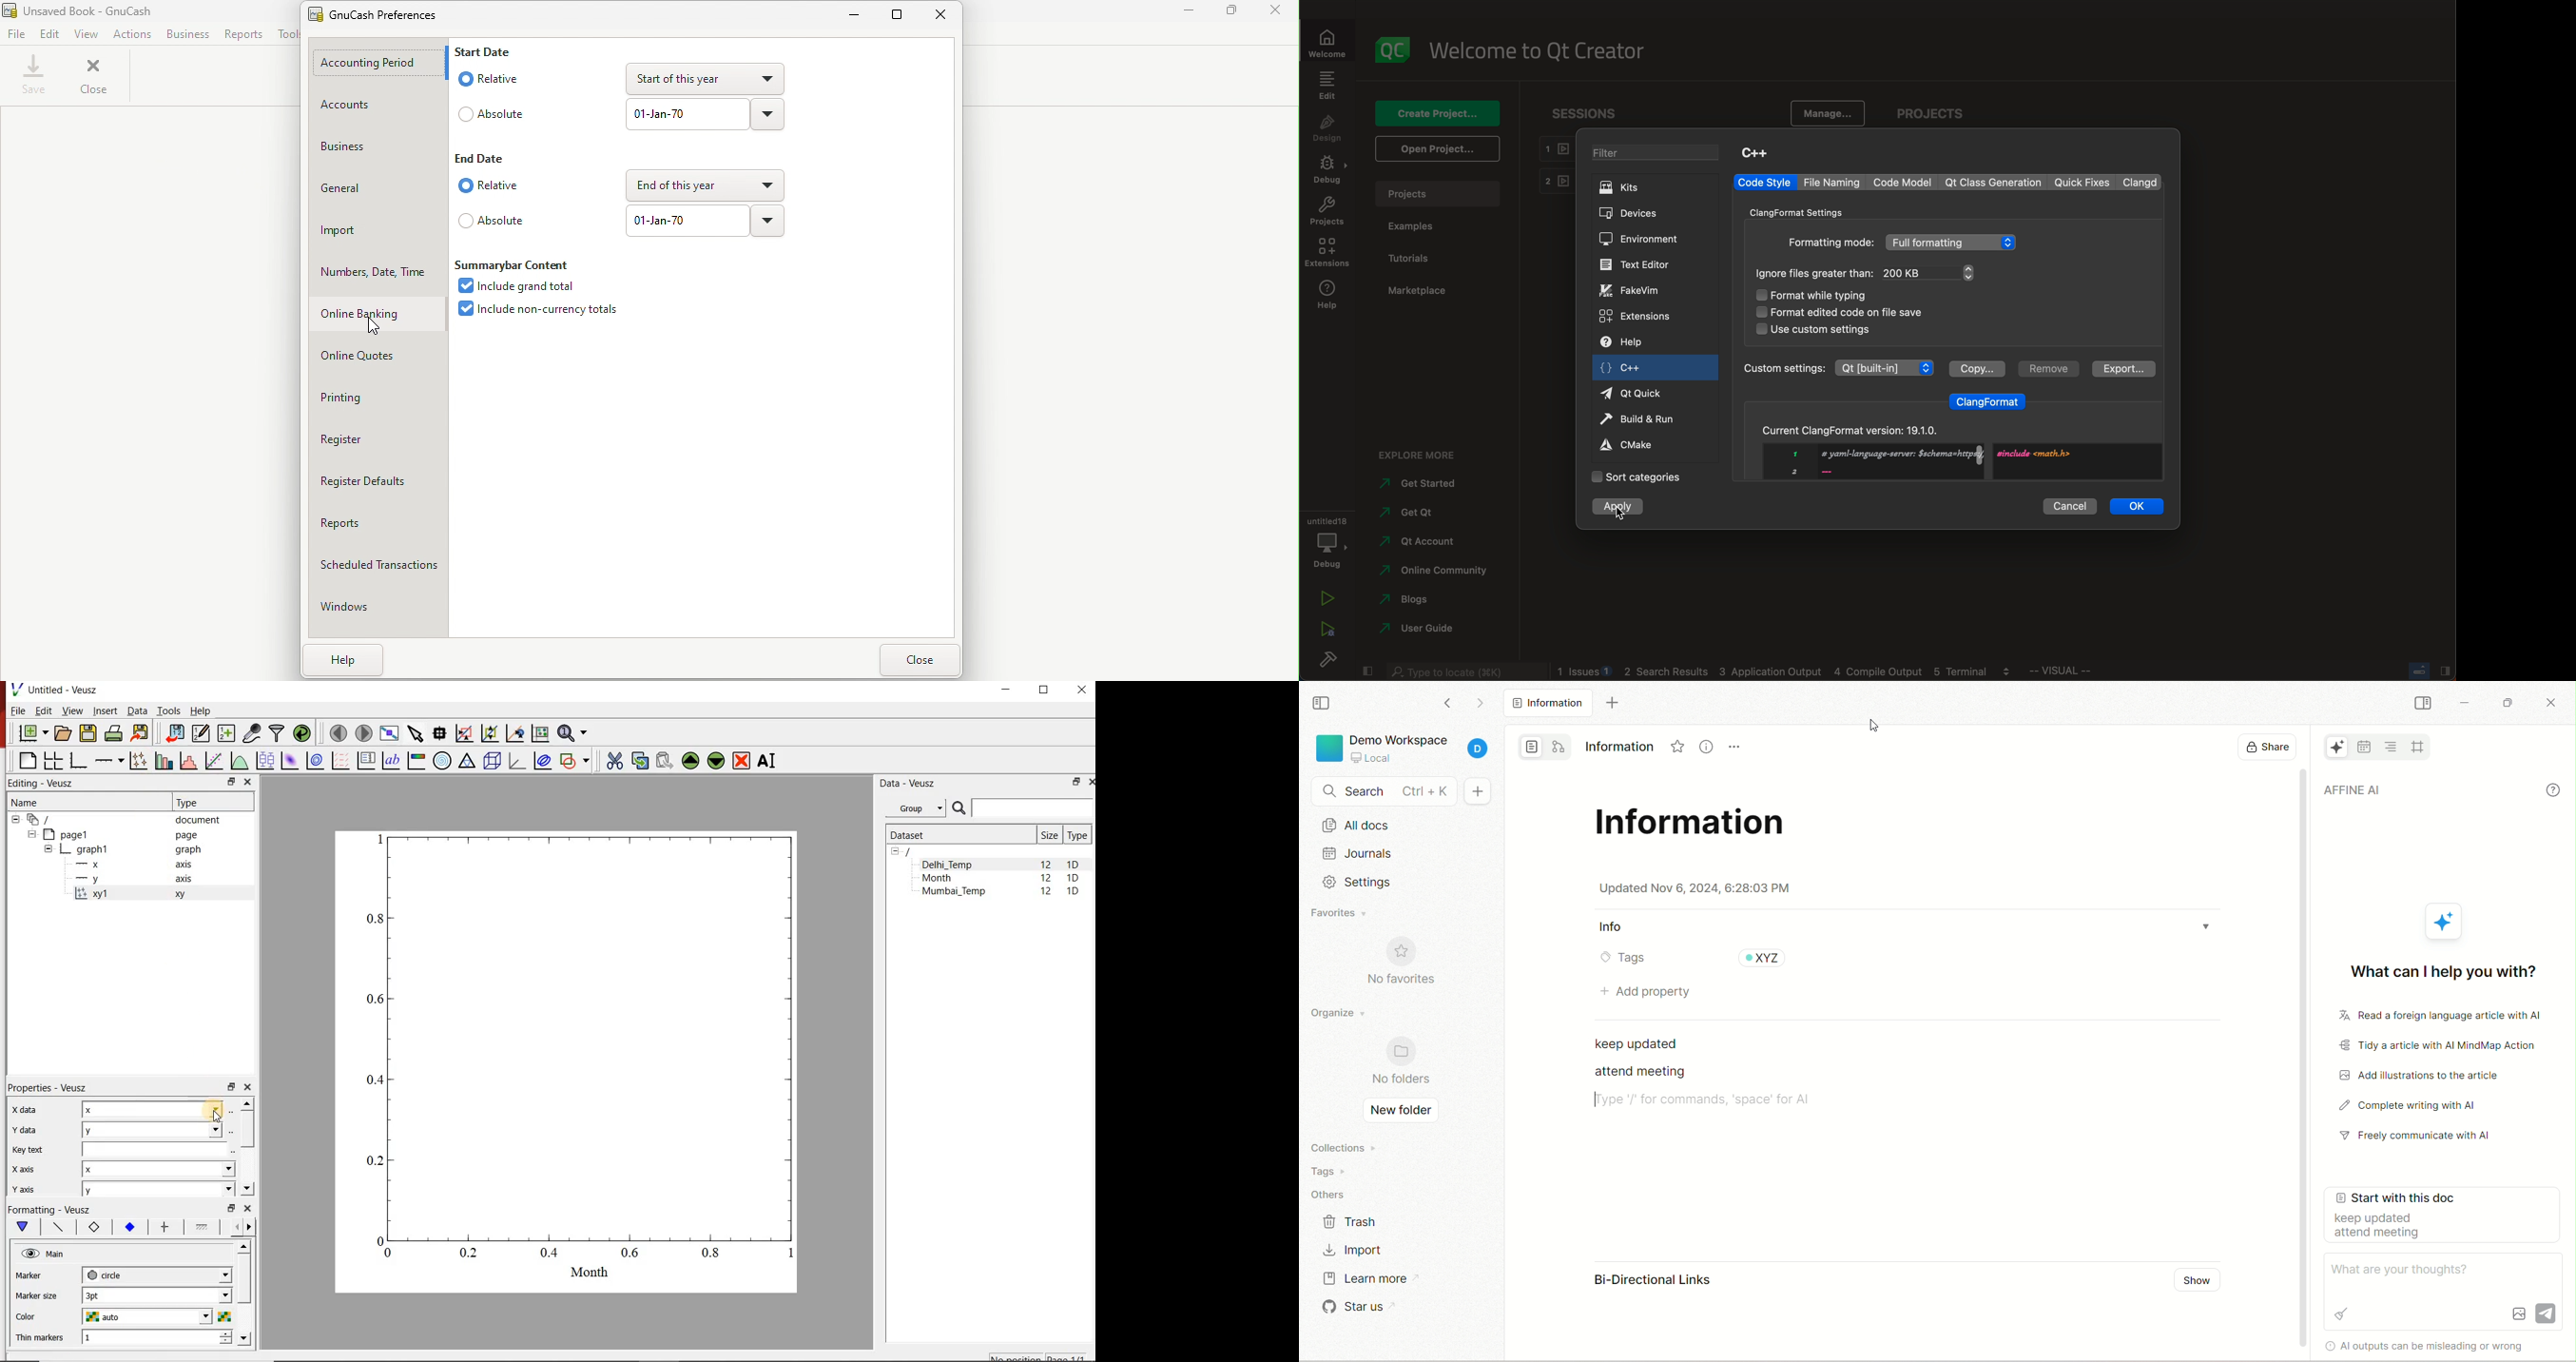 The height and width of the screenshot is (1372, 2576). What do you see at coordinates (277, 733) in the screenshot?
I see `filter data` at bounding box center [277, 733].